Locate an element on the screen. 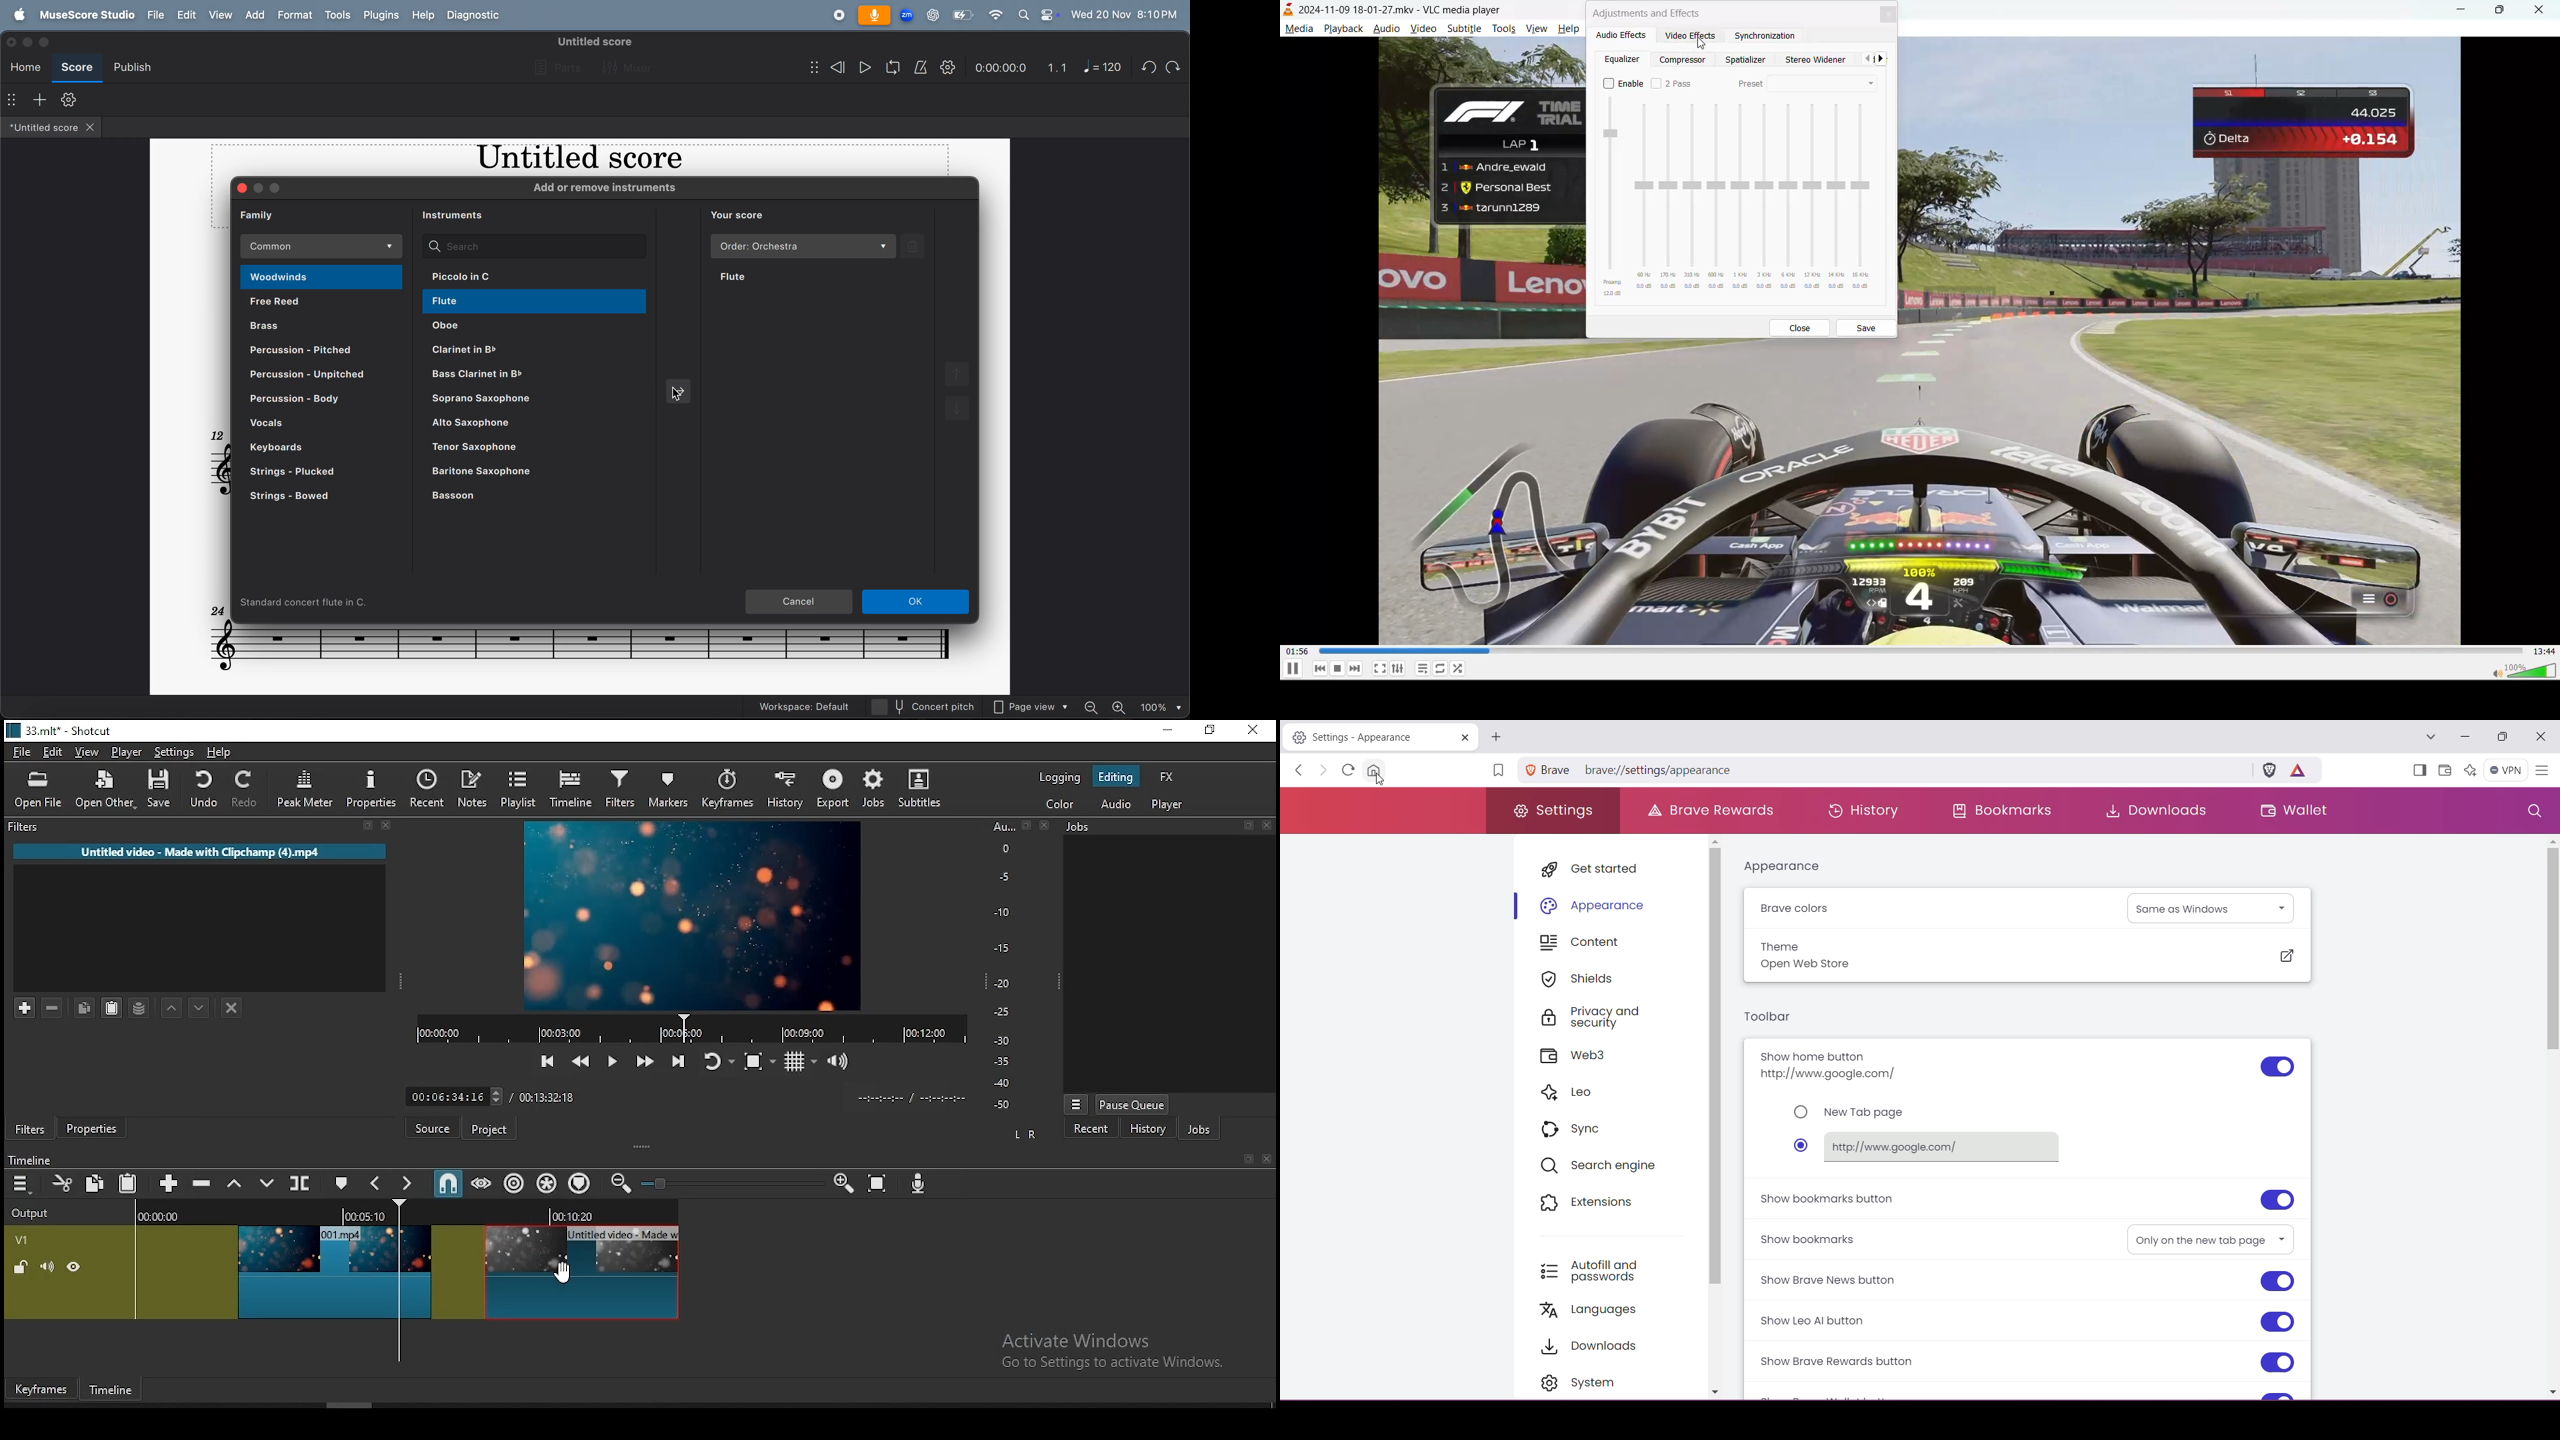 This screenshot has height=1456, width=2576. chatgpt is located at coordinates (933, 15).